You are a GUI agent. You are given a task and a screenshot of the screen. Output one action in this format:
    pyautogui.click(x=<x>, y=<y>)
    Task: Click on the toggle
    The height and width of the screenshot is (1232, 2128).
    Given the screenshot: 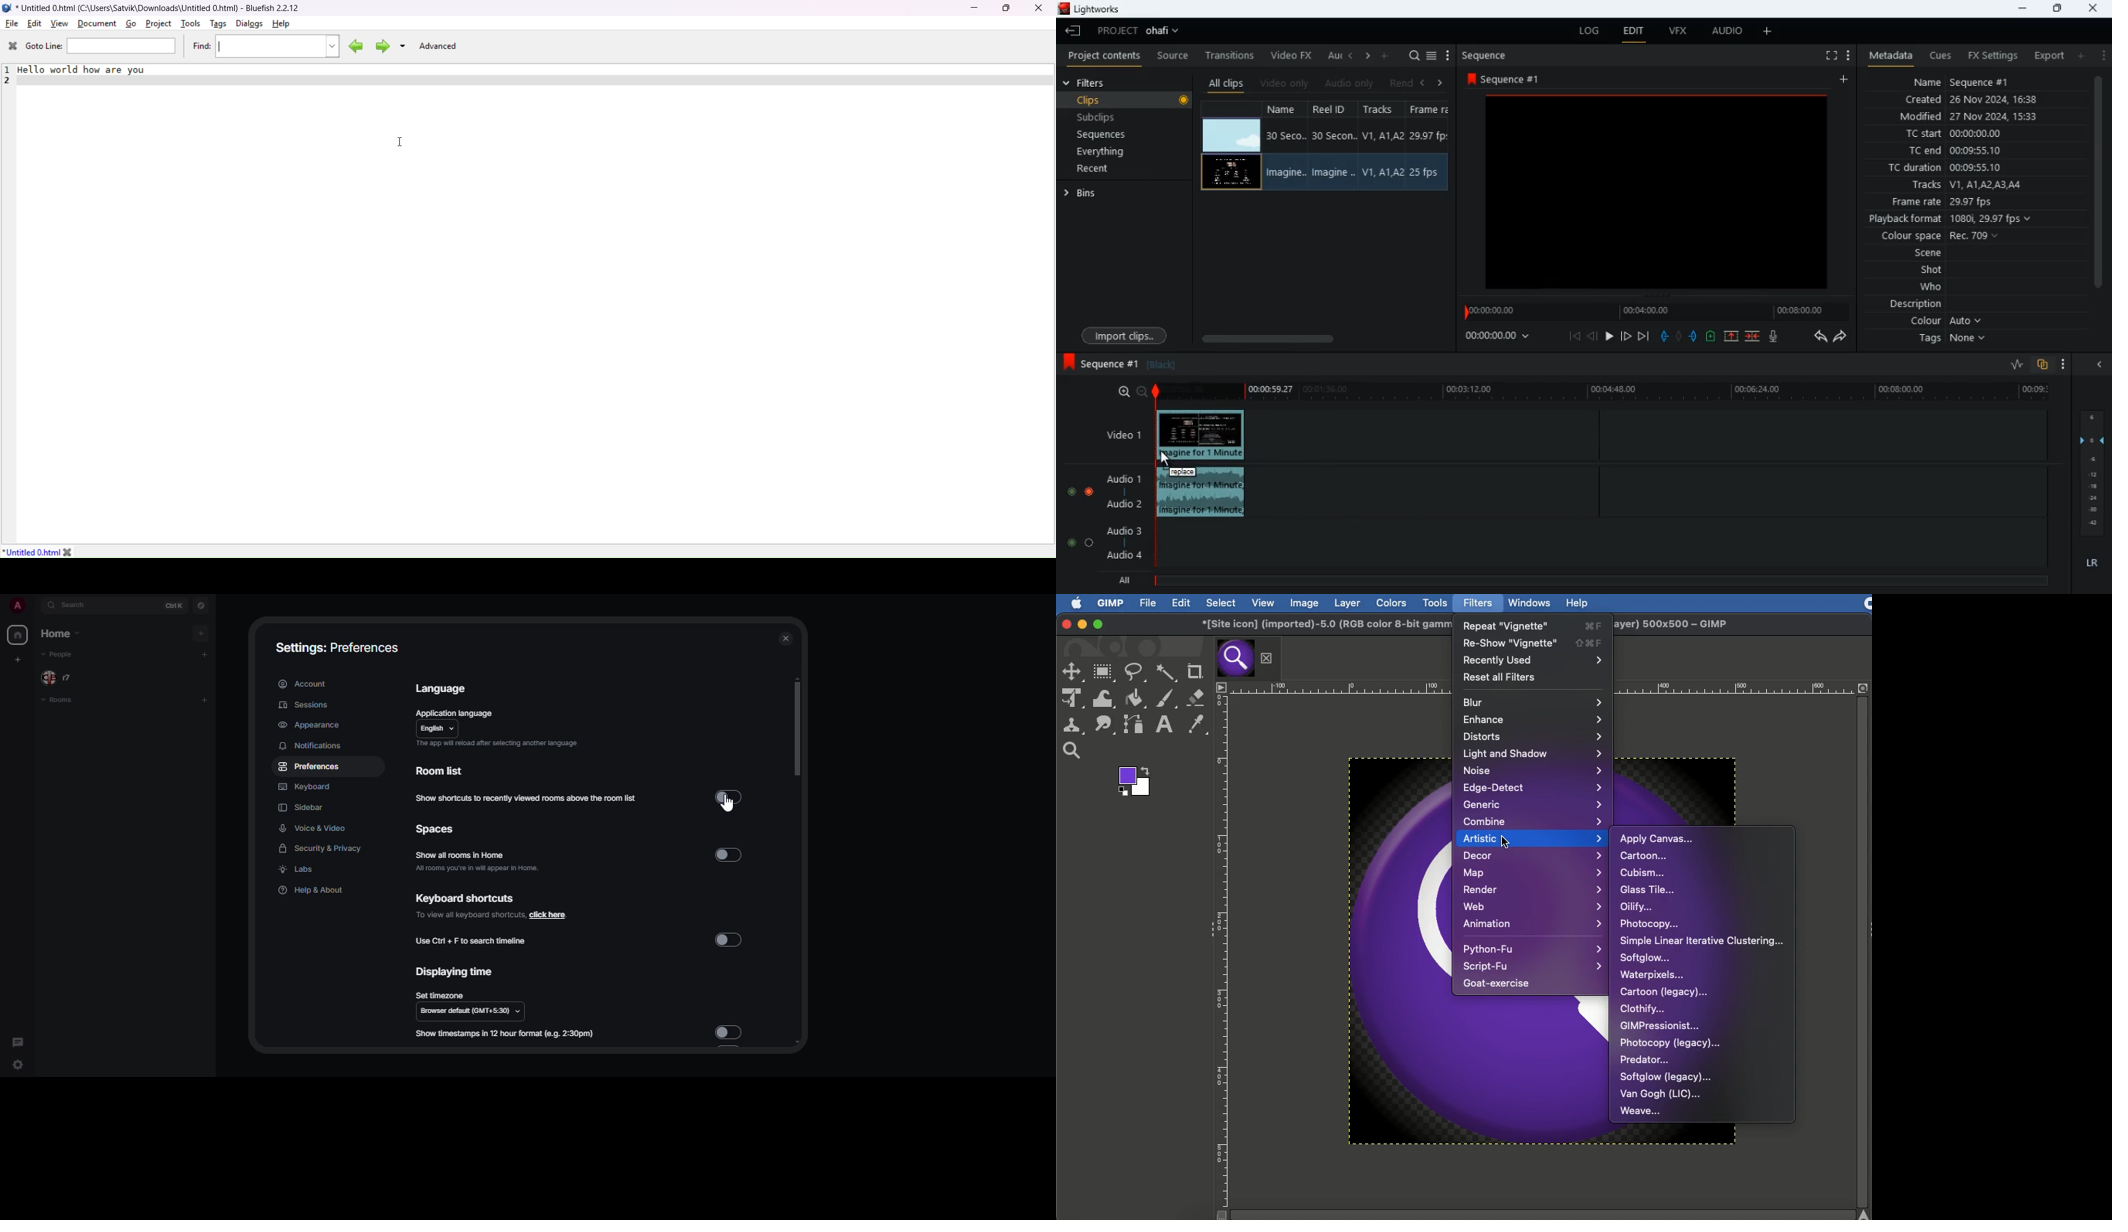 What is the action you would take?
    pyautogui.click(x=1090, y=492)
    